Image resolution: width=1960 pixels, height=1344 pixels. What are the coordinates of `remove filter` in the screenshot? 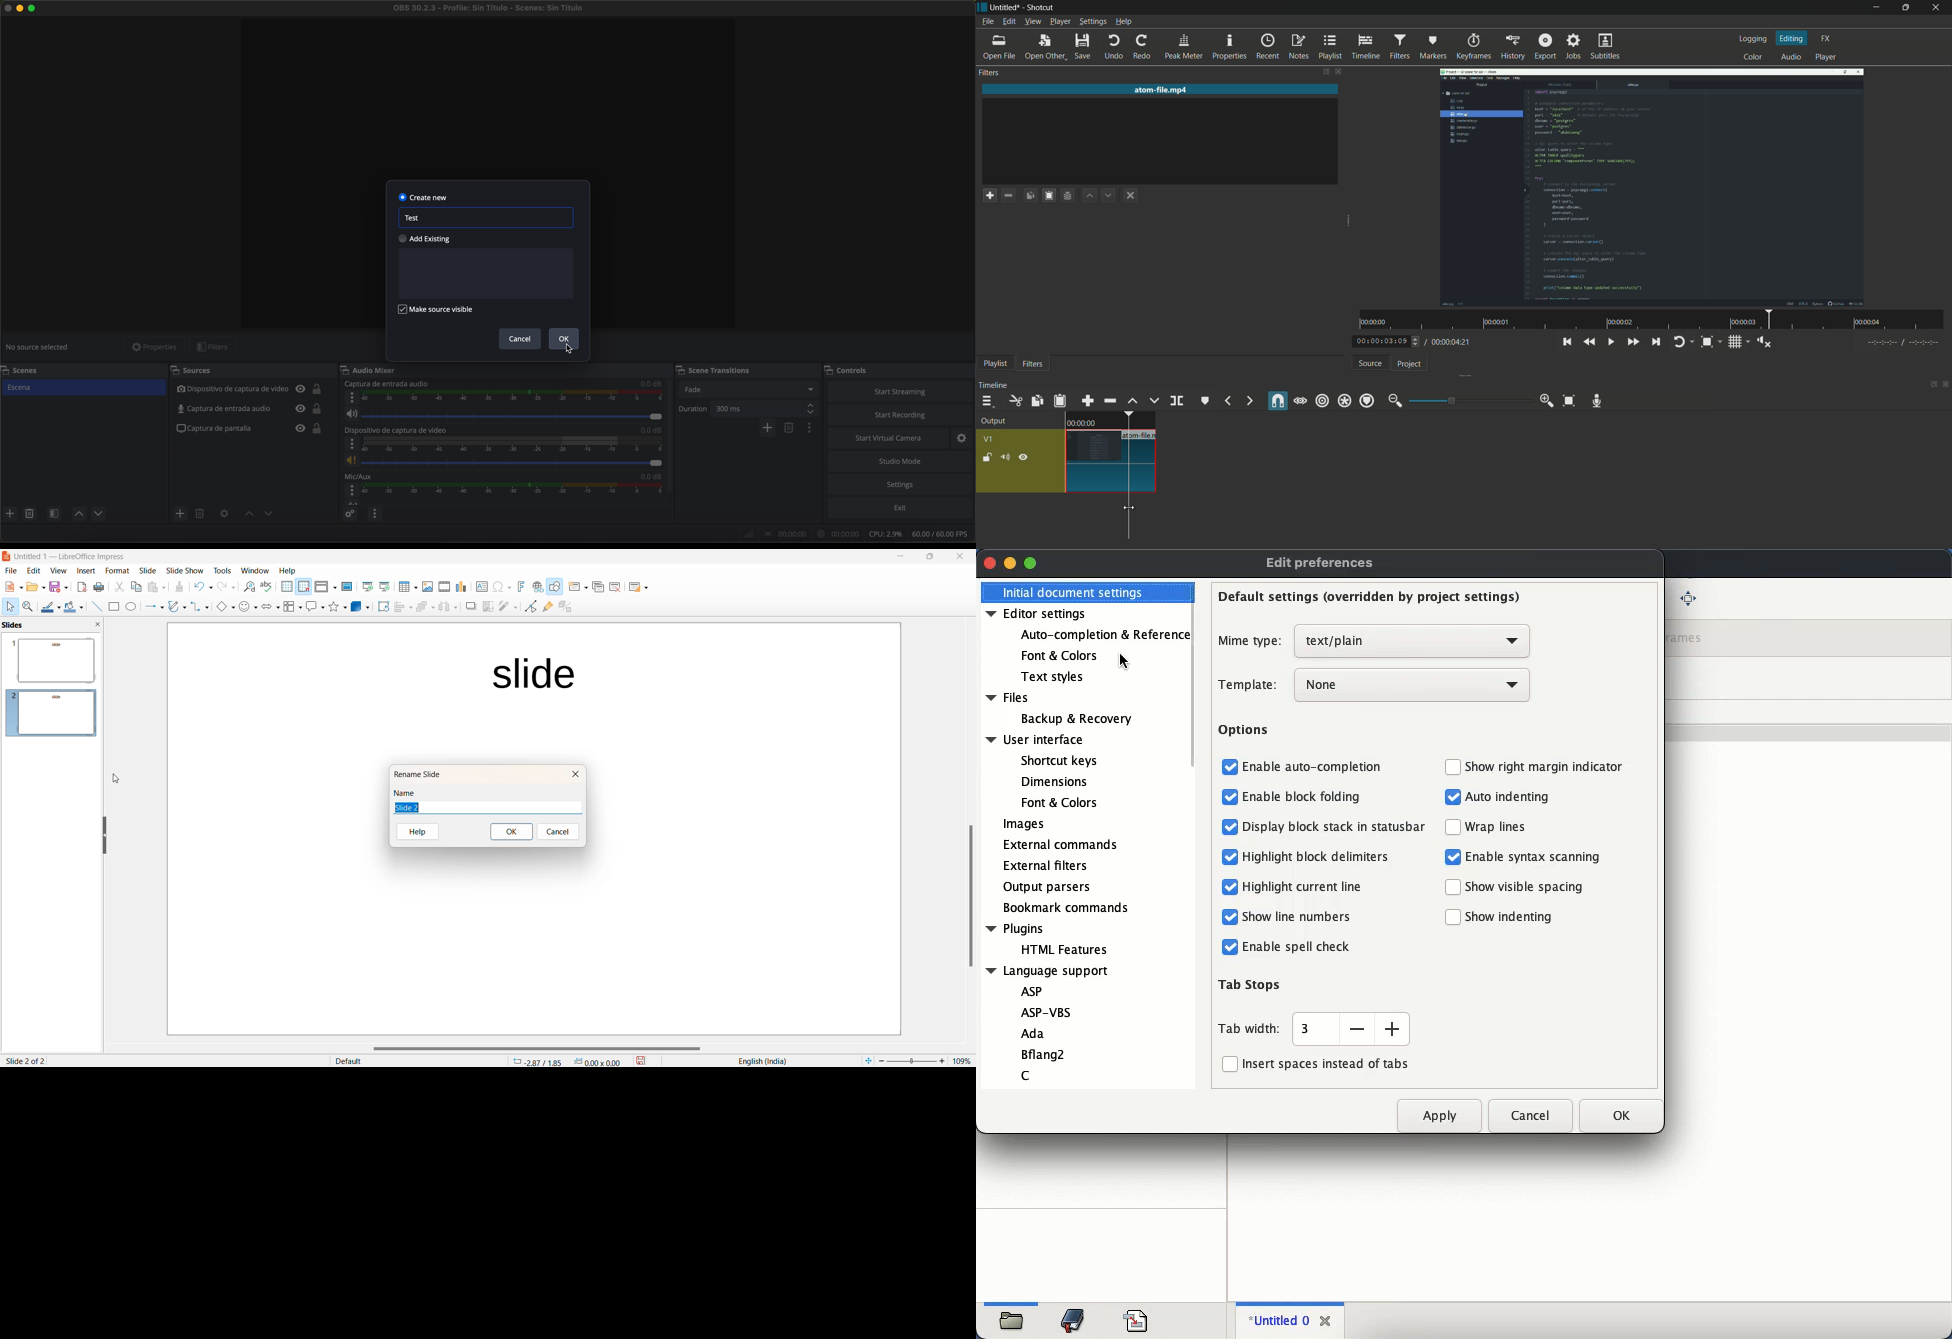 It's located at (1009, 195).